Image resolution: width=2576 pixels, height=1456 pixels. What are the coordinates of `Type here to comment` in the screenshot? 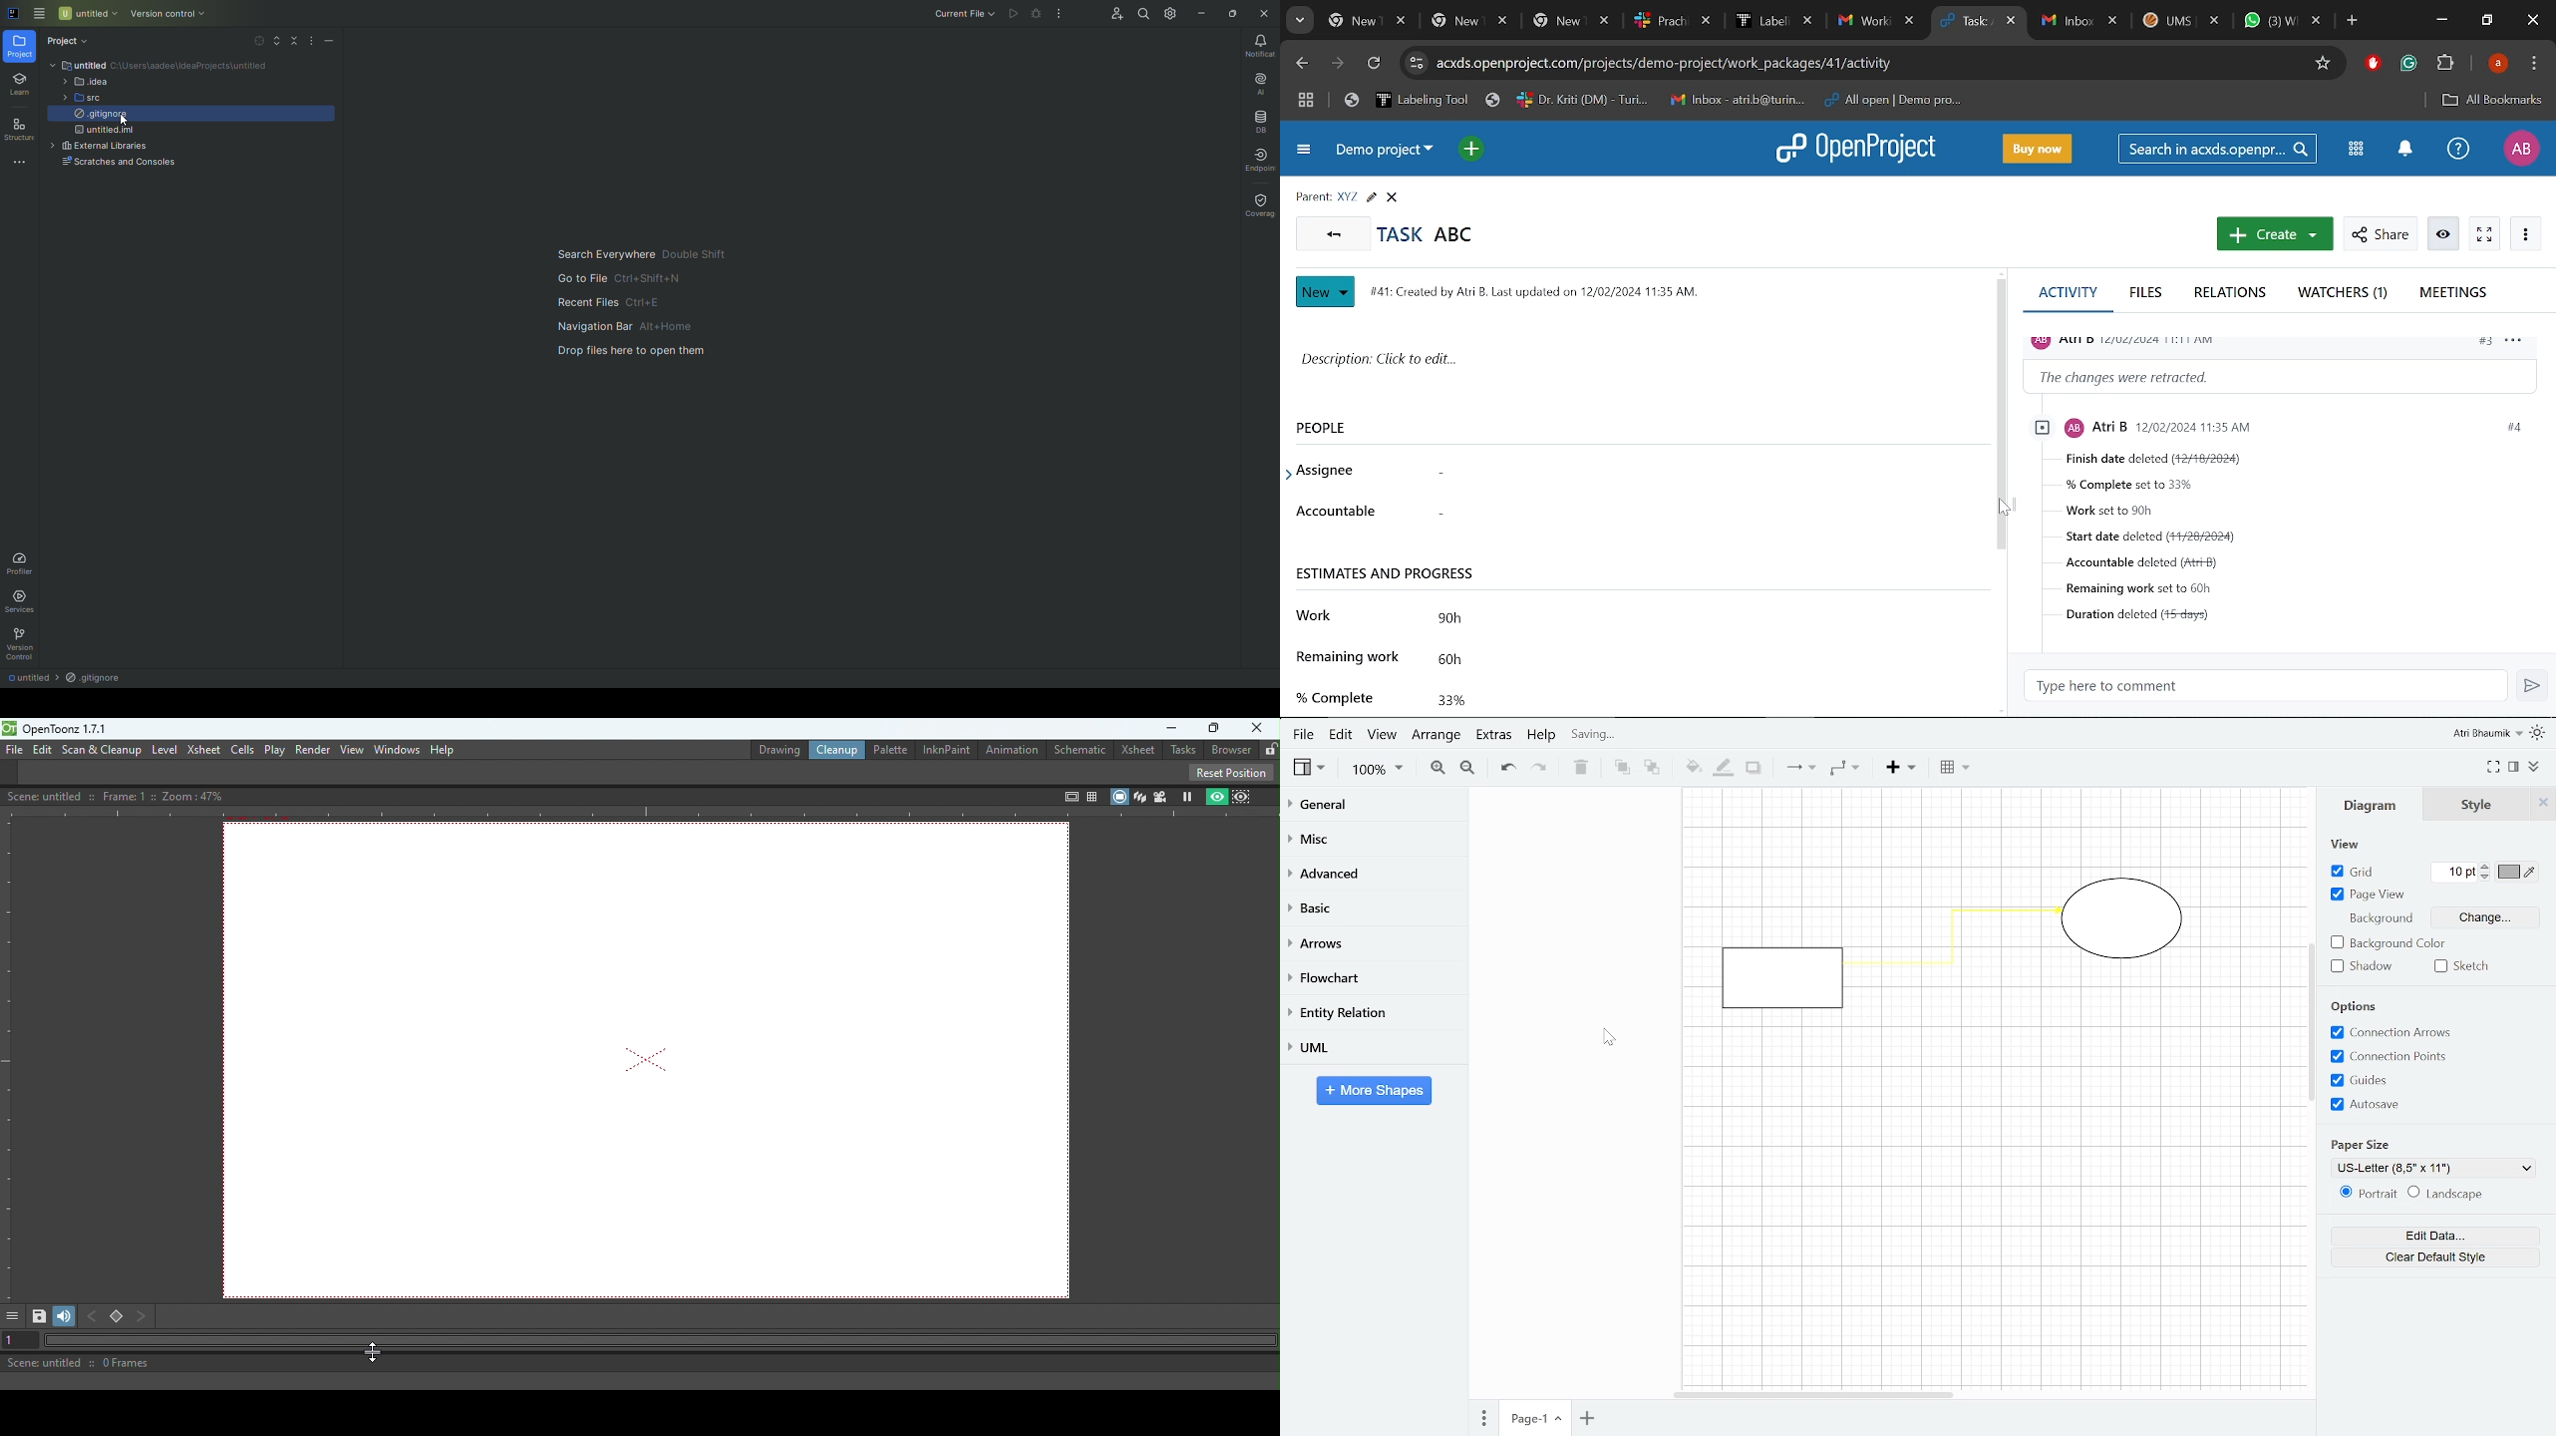 It's located at (2265, 686).